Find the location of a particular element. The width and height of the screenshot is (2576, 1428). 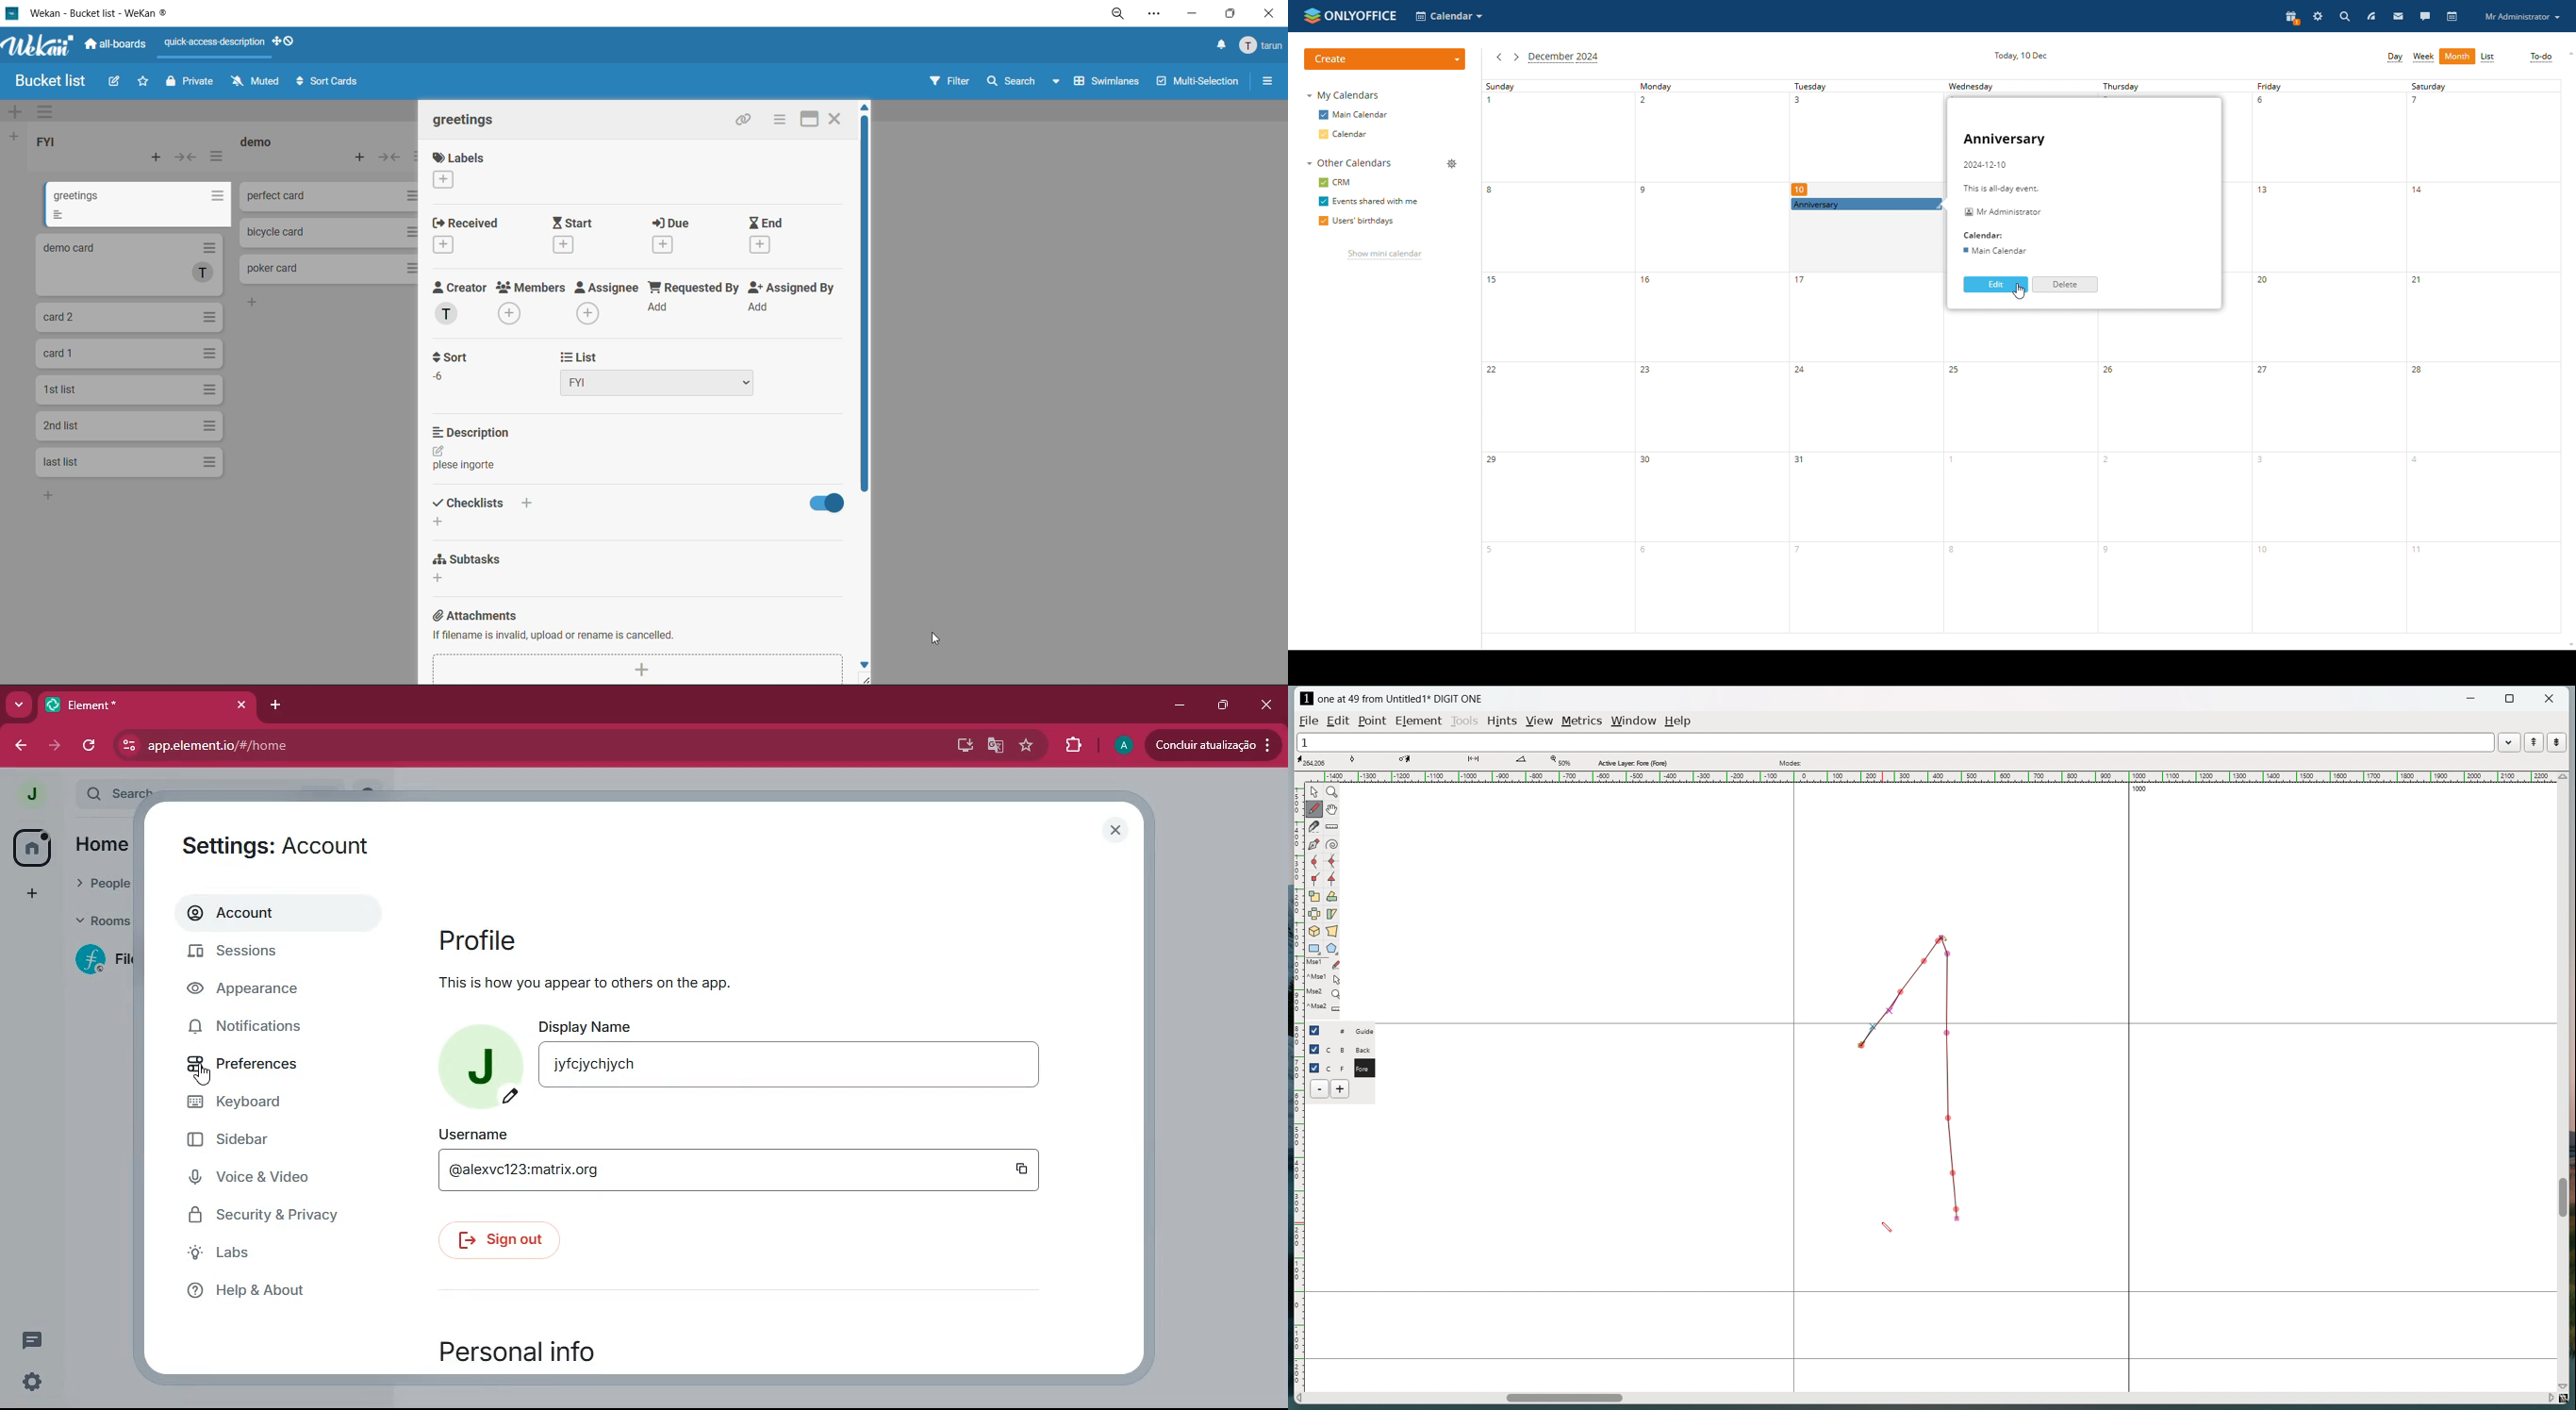

notifications is located at coordinates (259, 1027).